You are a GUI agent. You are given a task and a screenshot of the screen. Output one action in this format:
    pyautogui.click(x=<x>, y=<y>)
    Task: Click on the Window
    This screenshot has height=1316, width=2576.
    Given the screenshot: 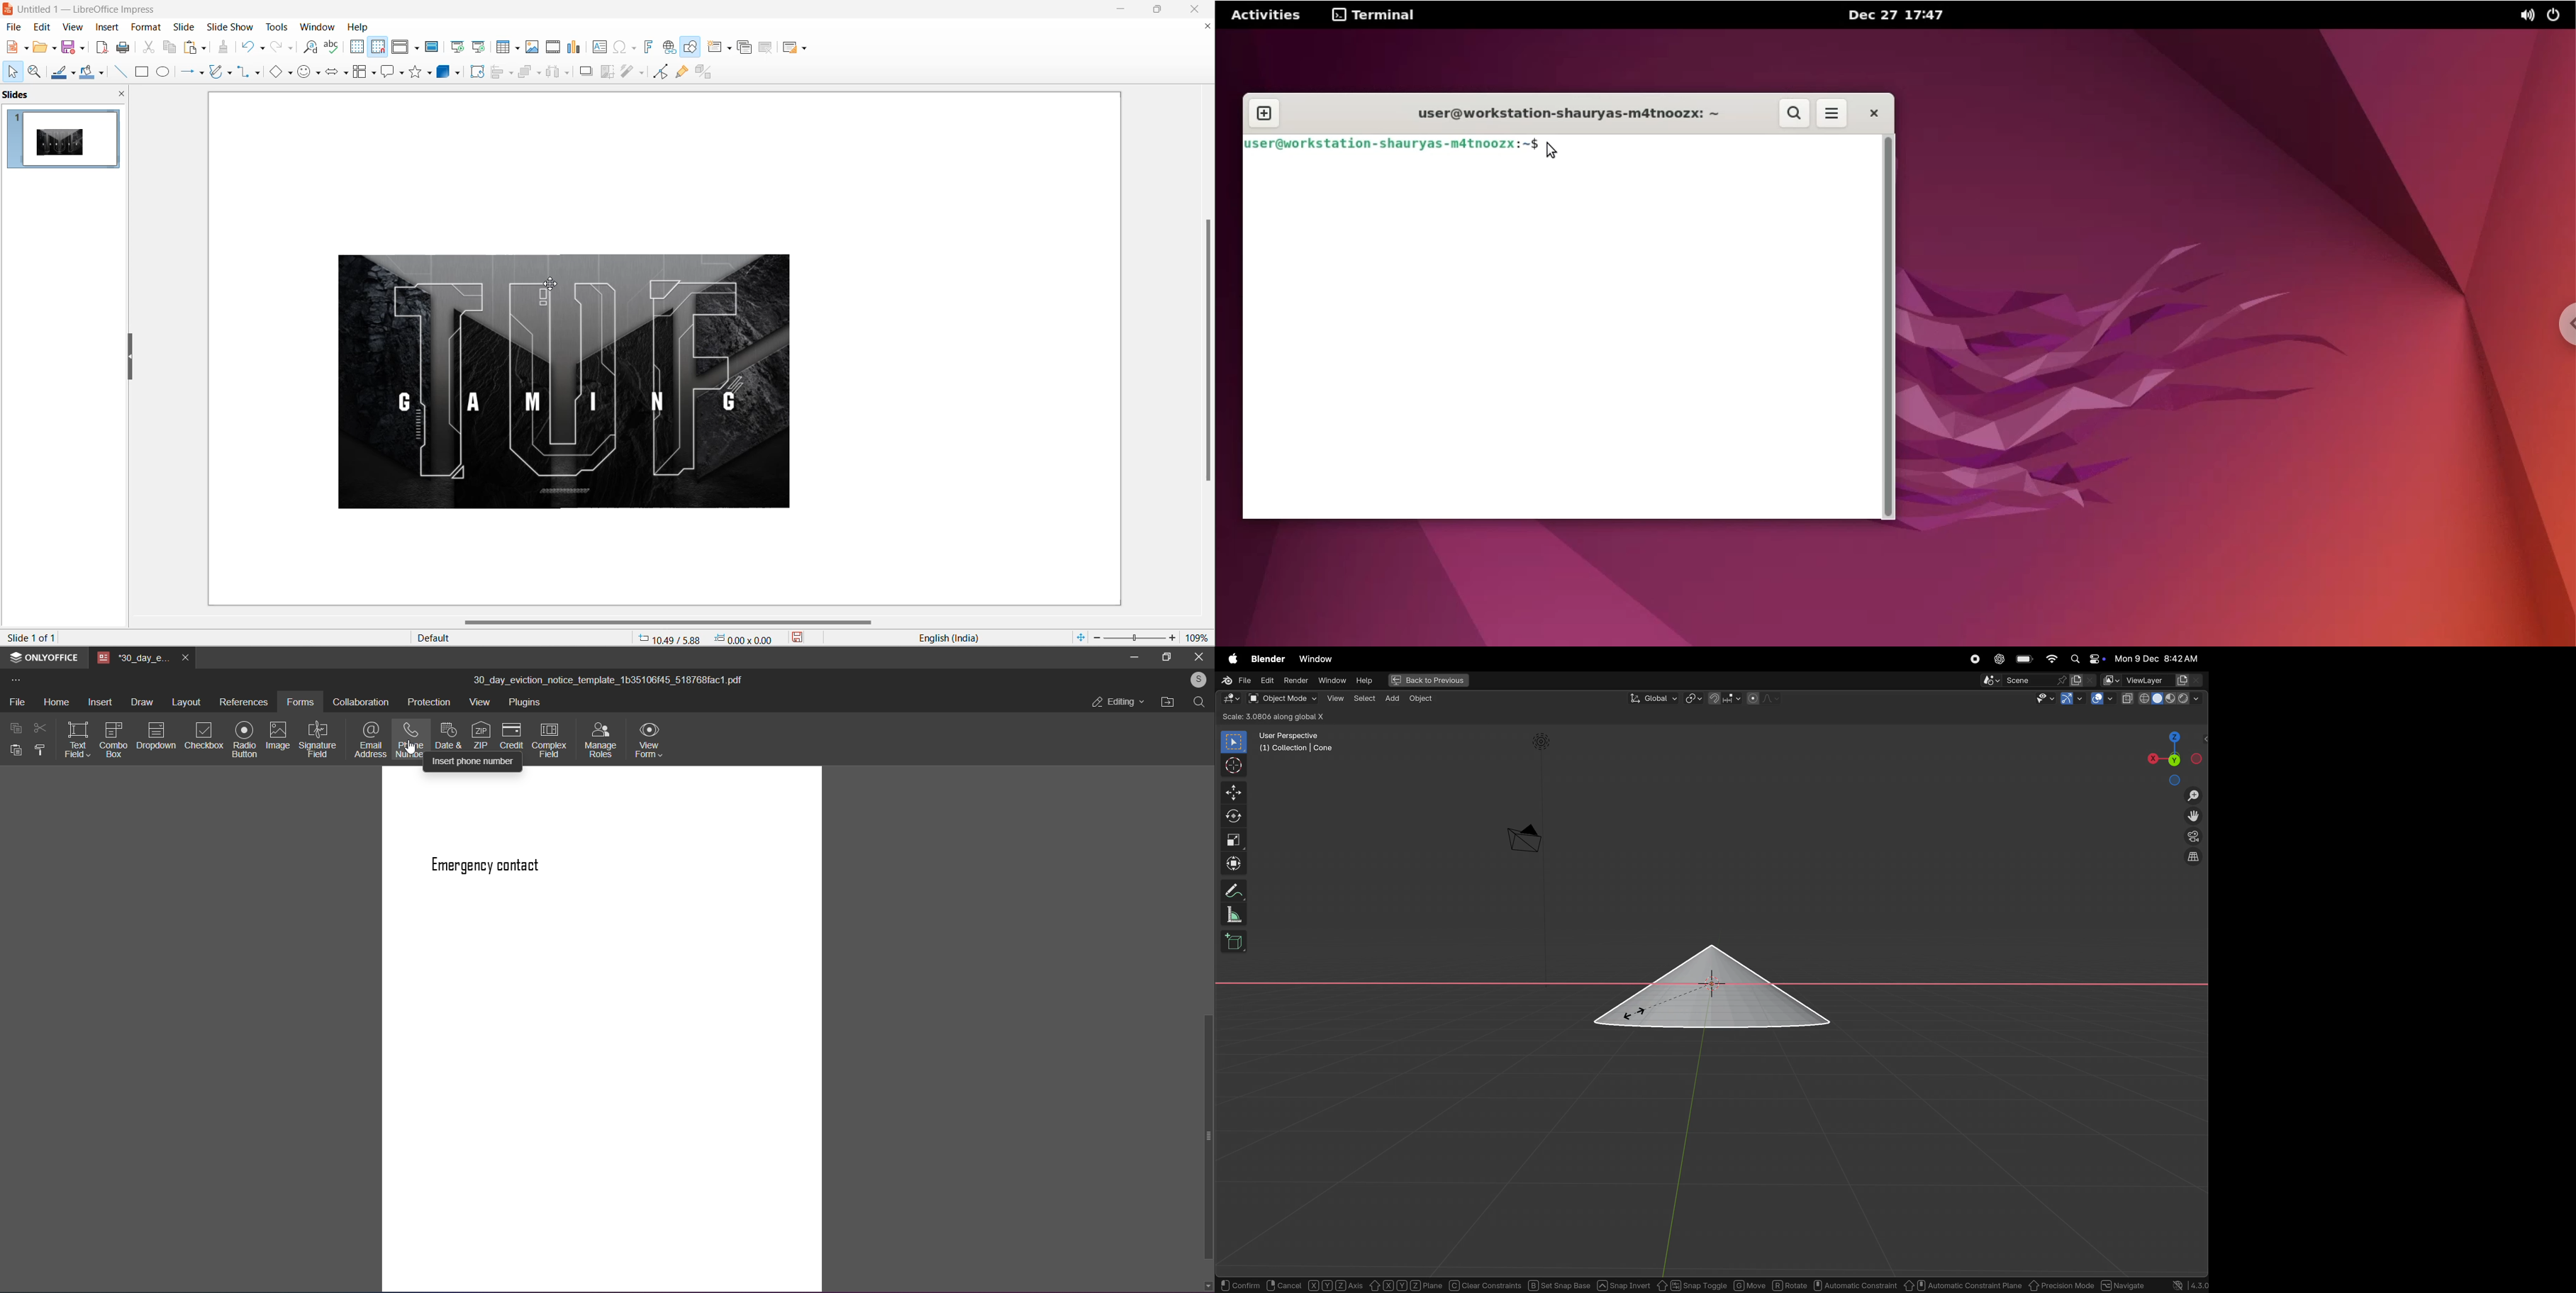 What is the action you would take?
    pyautogui.click(x=1316, y=659)
    